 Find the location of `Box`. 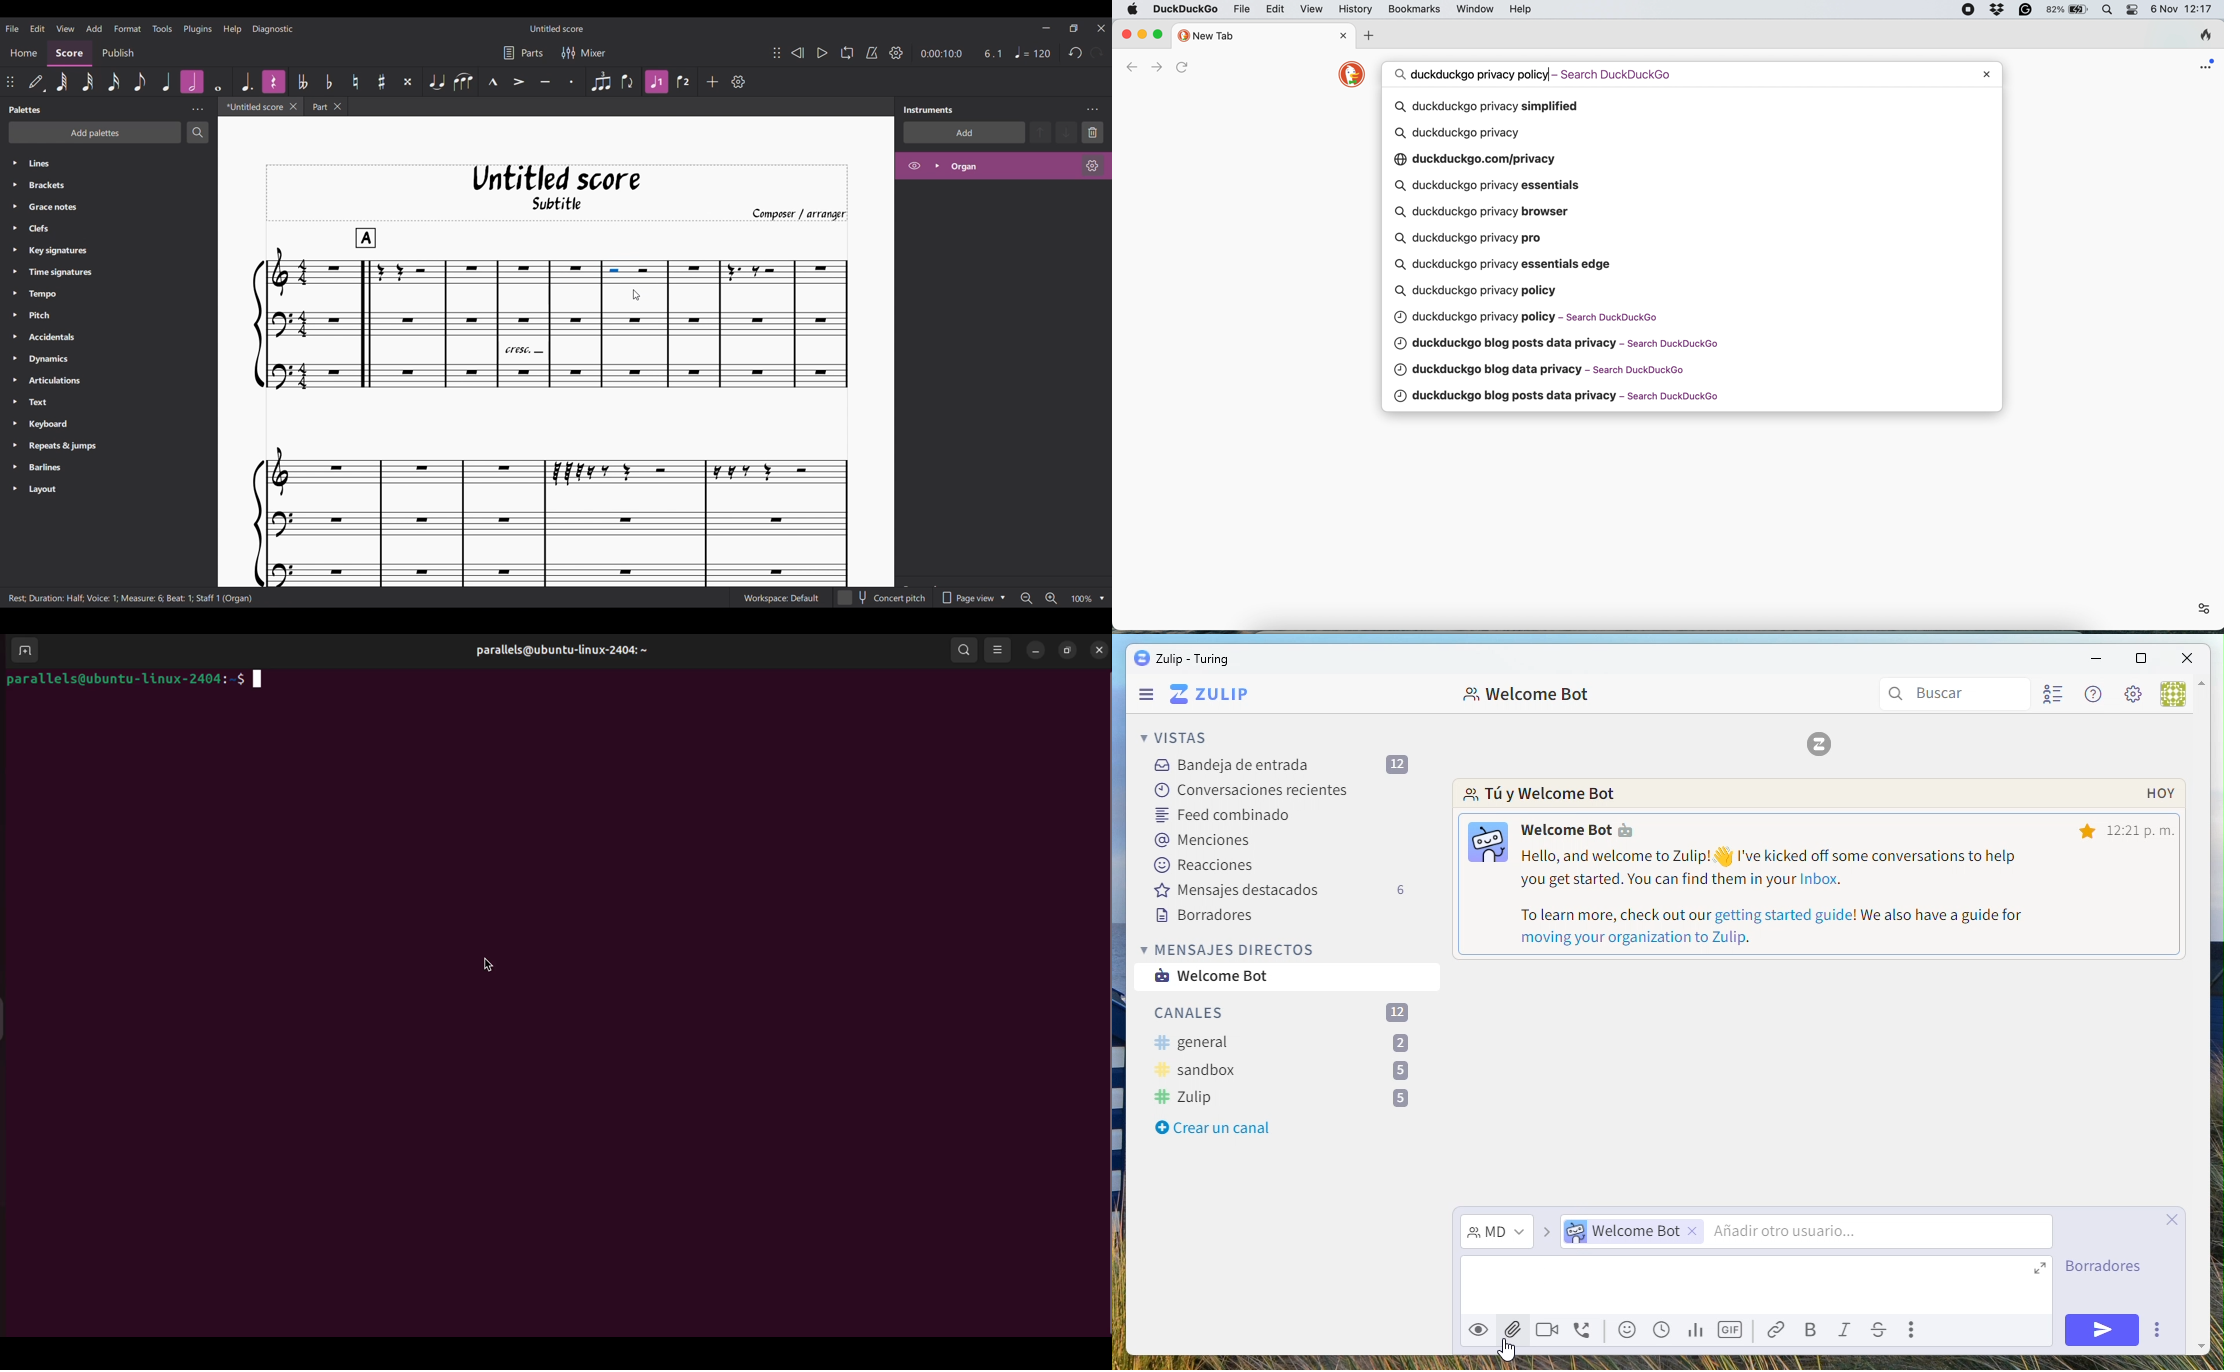

Box is located at coordinates (2140, 660).